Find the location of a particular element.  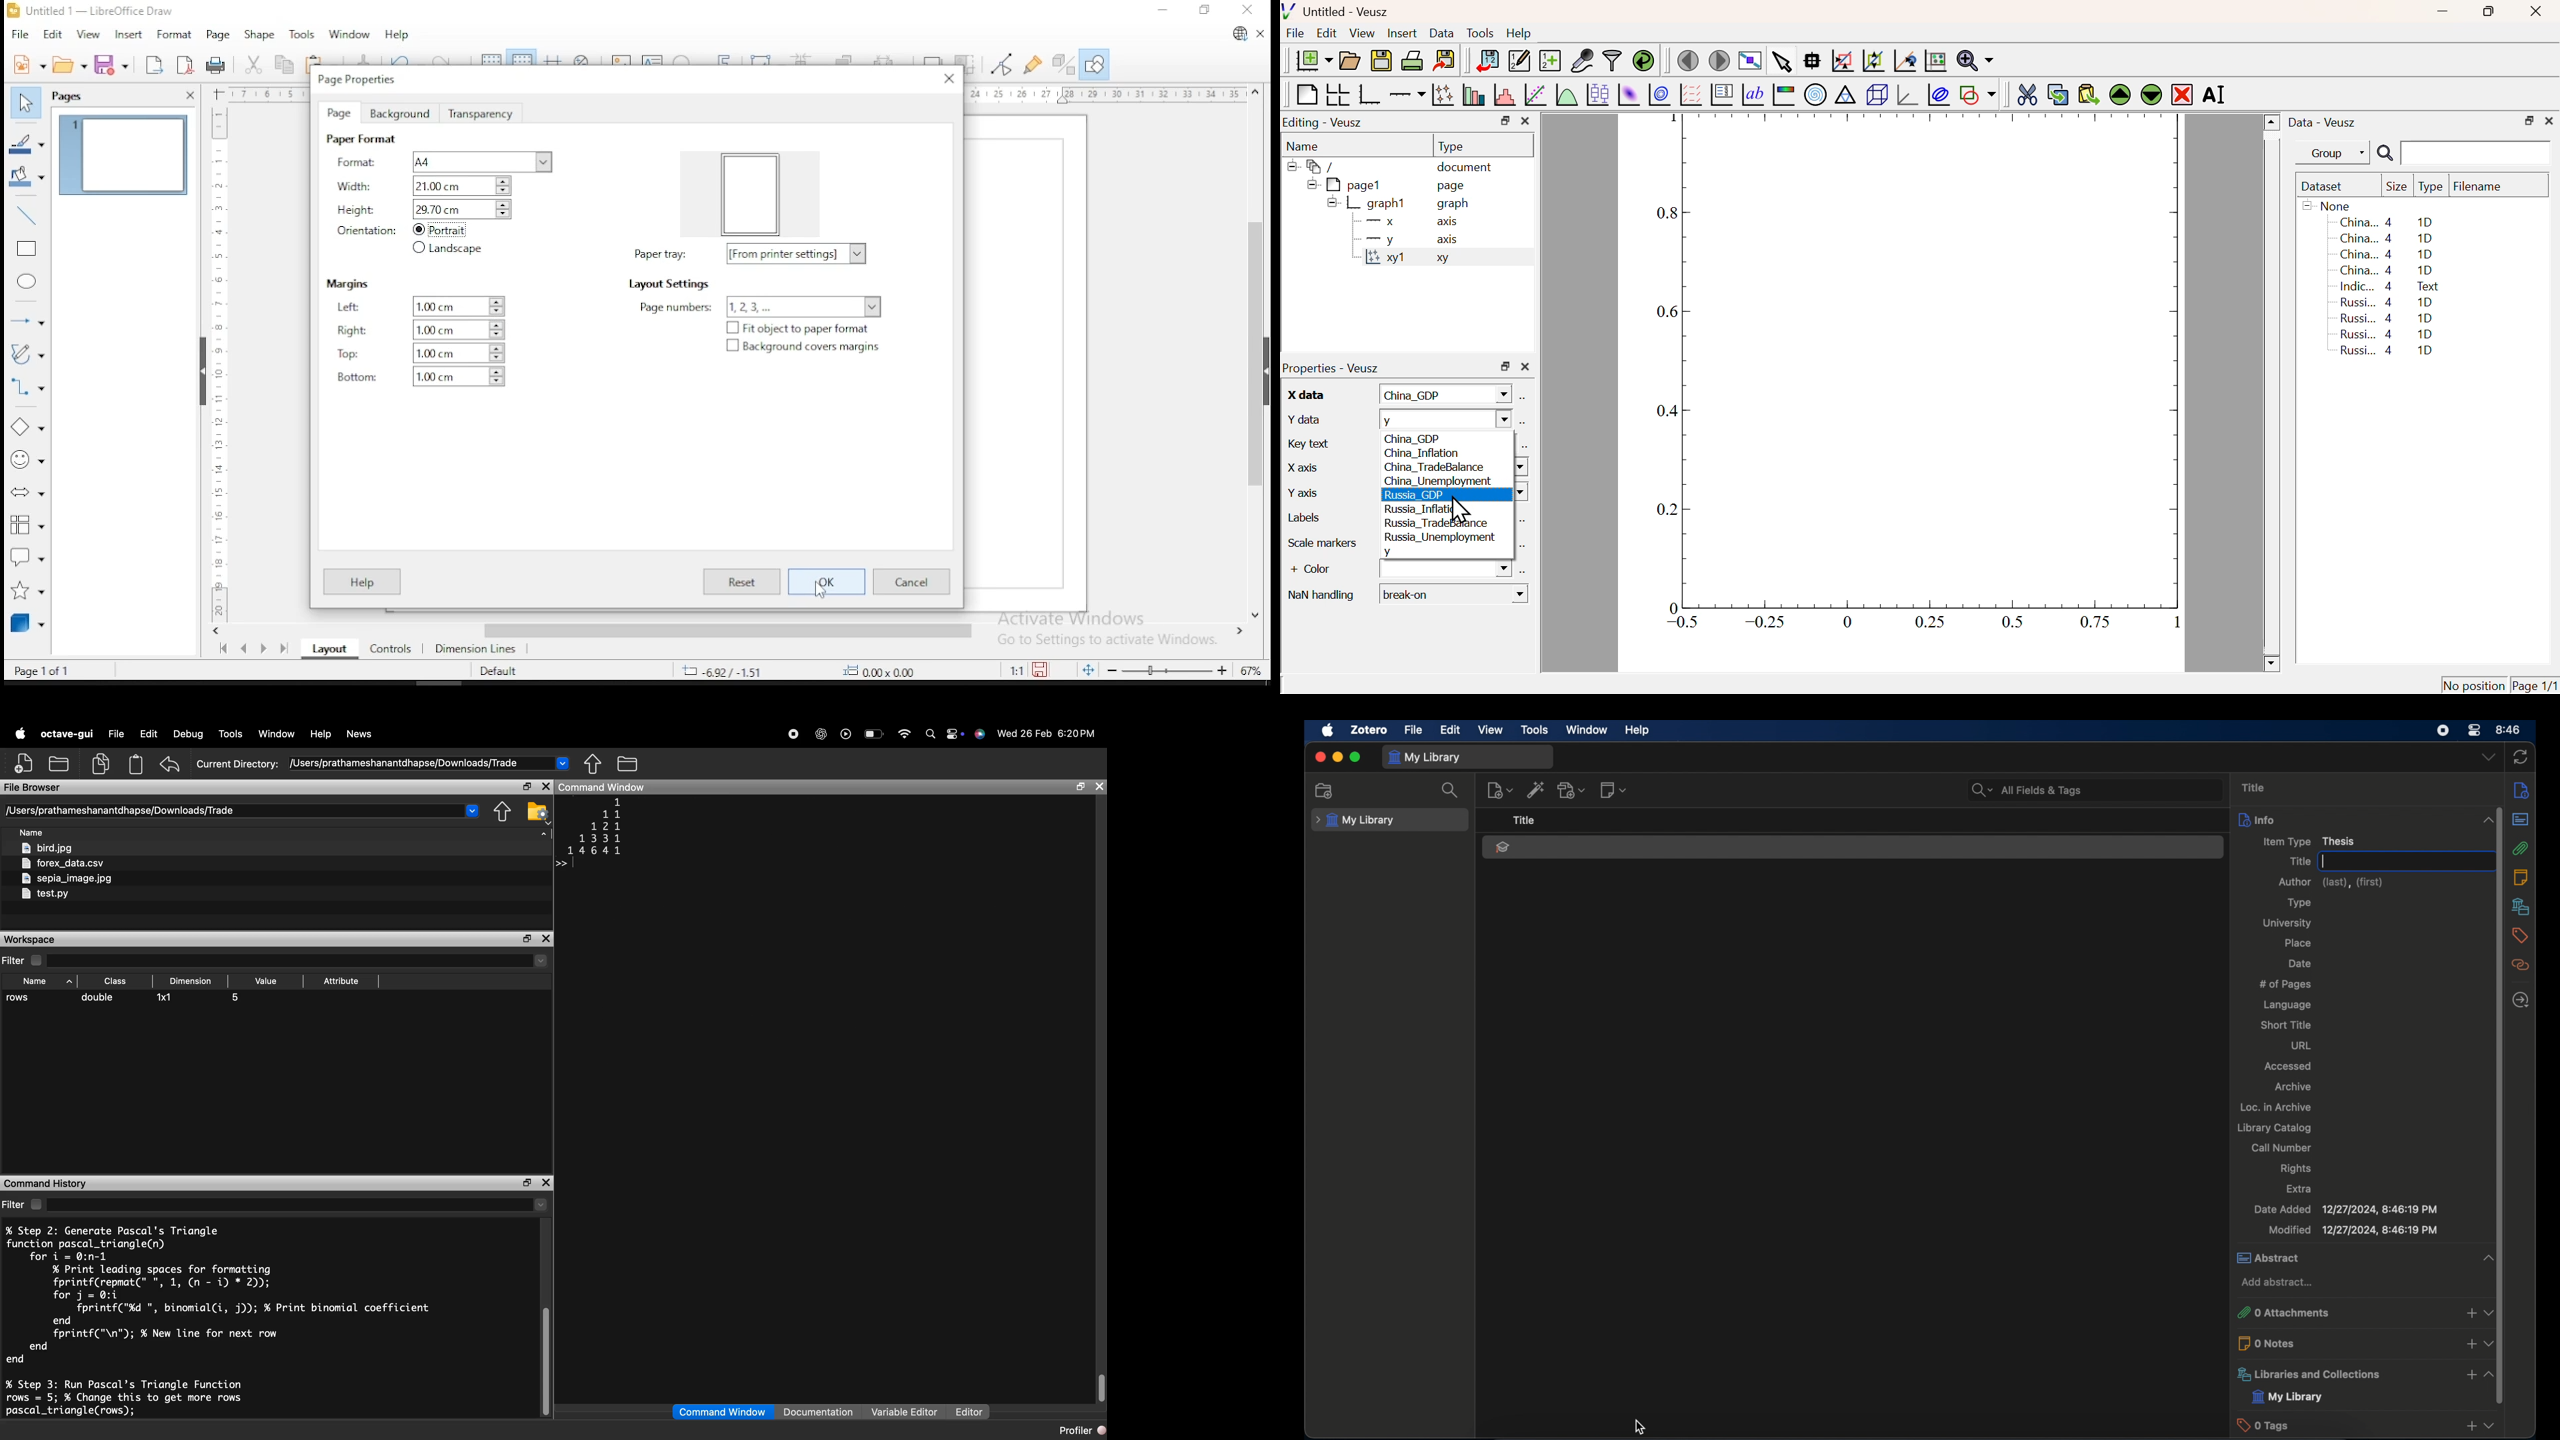

edit is located at coordinates (1449, 730).